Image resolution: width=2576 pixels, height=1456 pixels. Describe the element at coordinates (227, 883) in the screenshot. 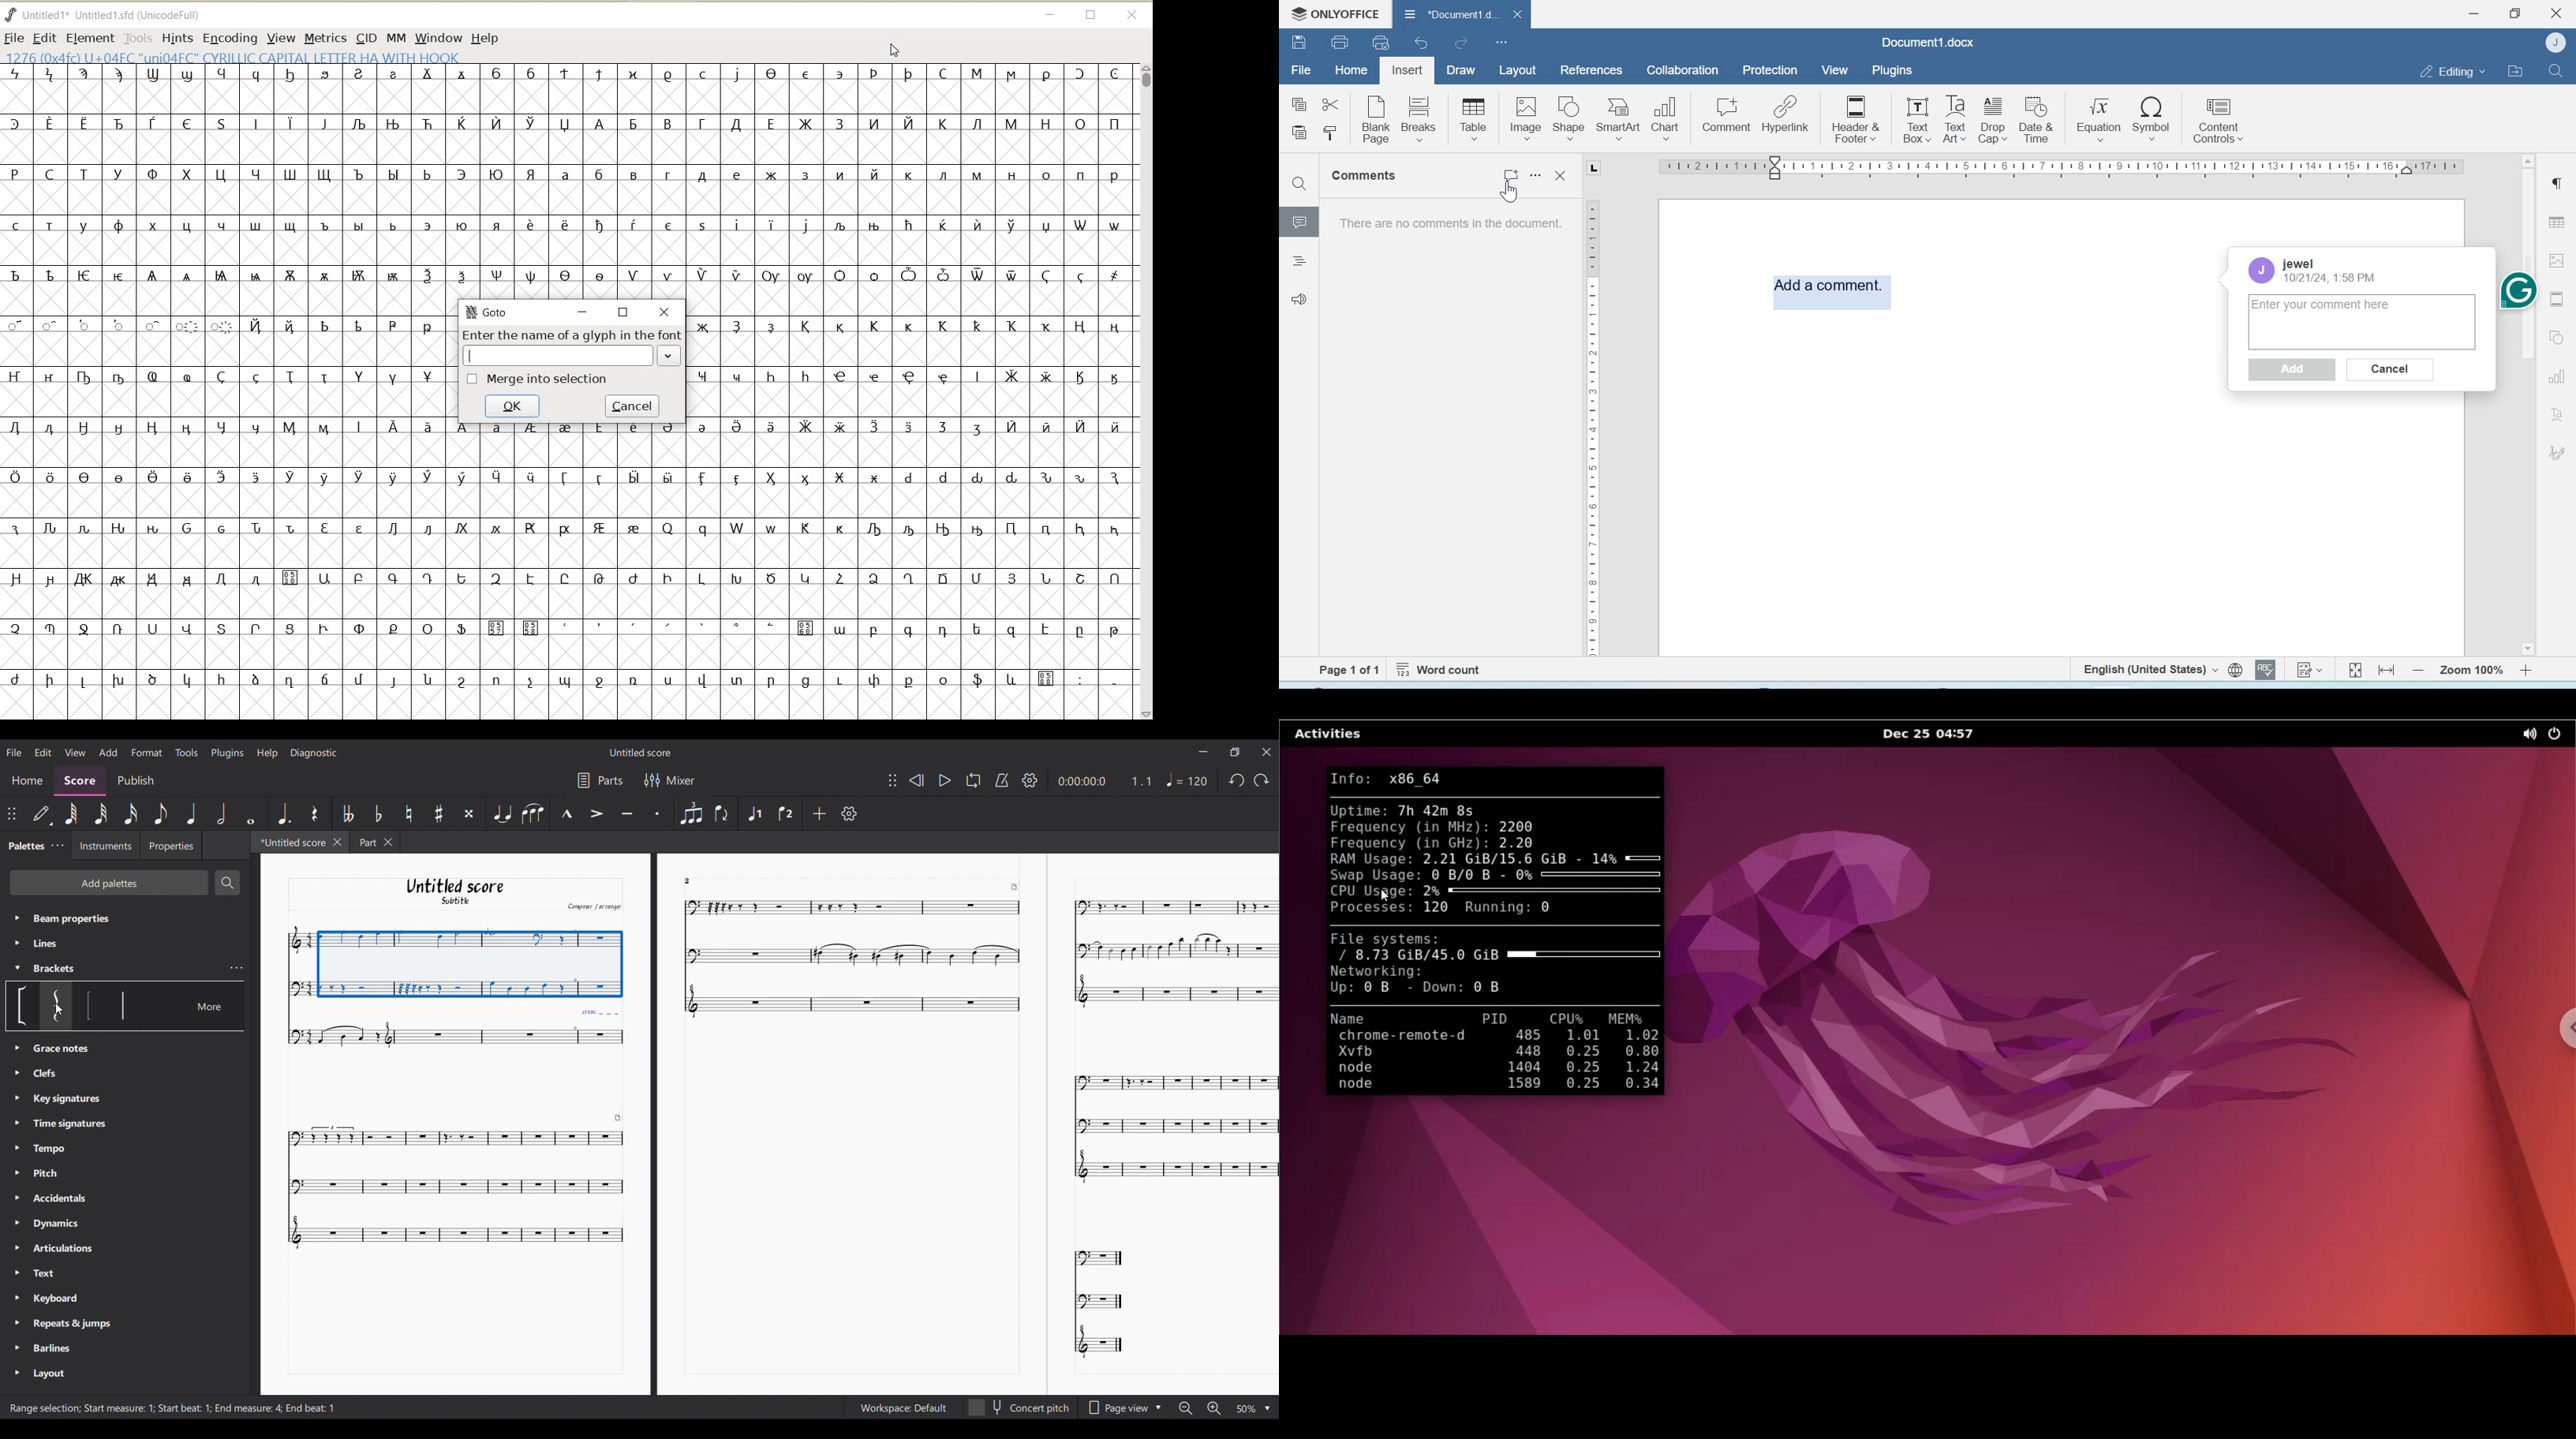

I see `Search` at that location.